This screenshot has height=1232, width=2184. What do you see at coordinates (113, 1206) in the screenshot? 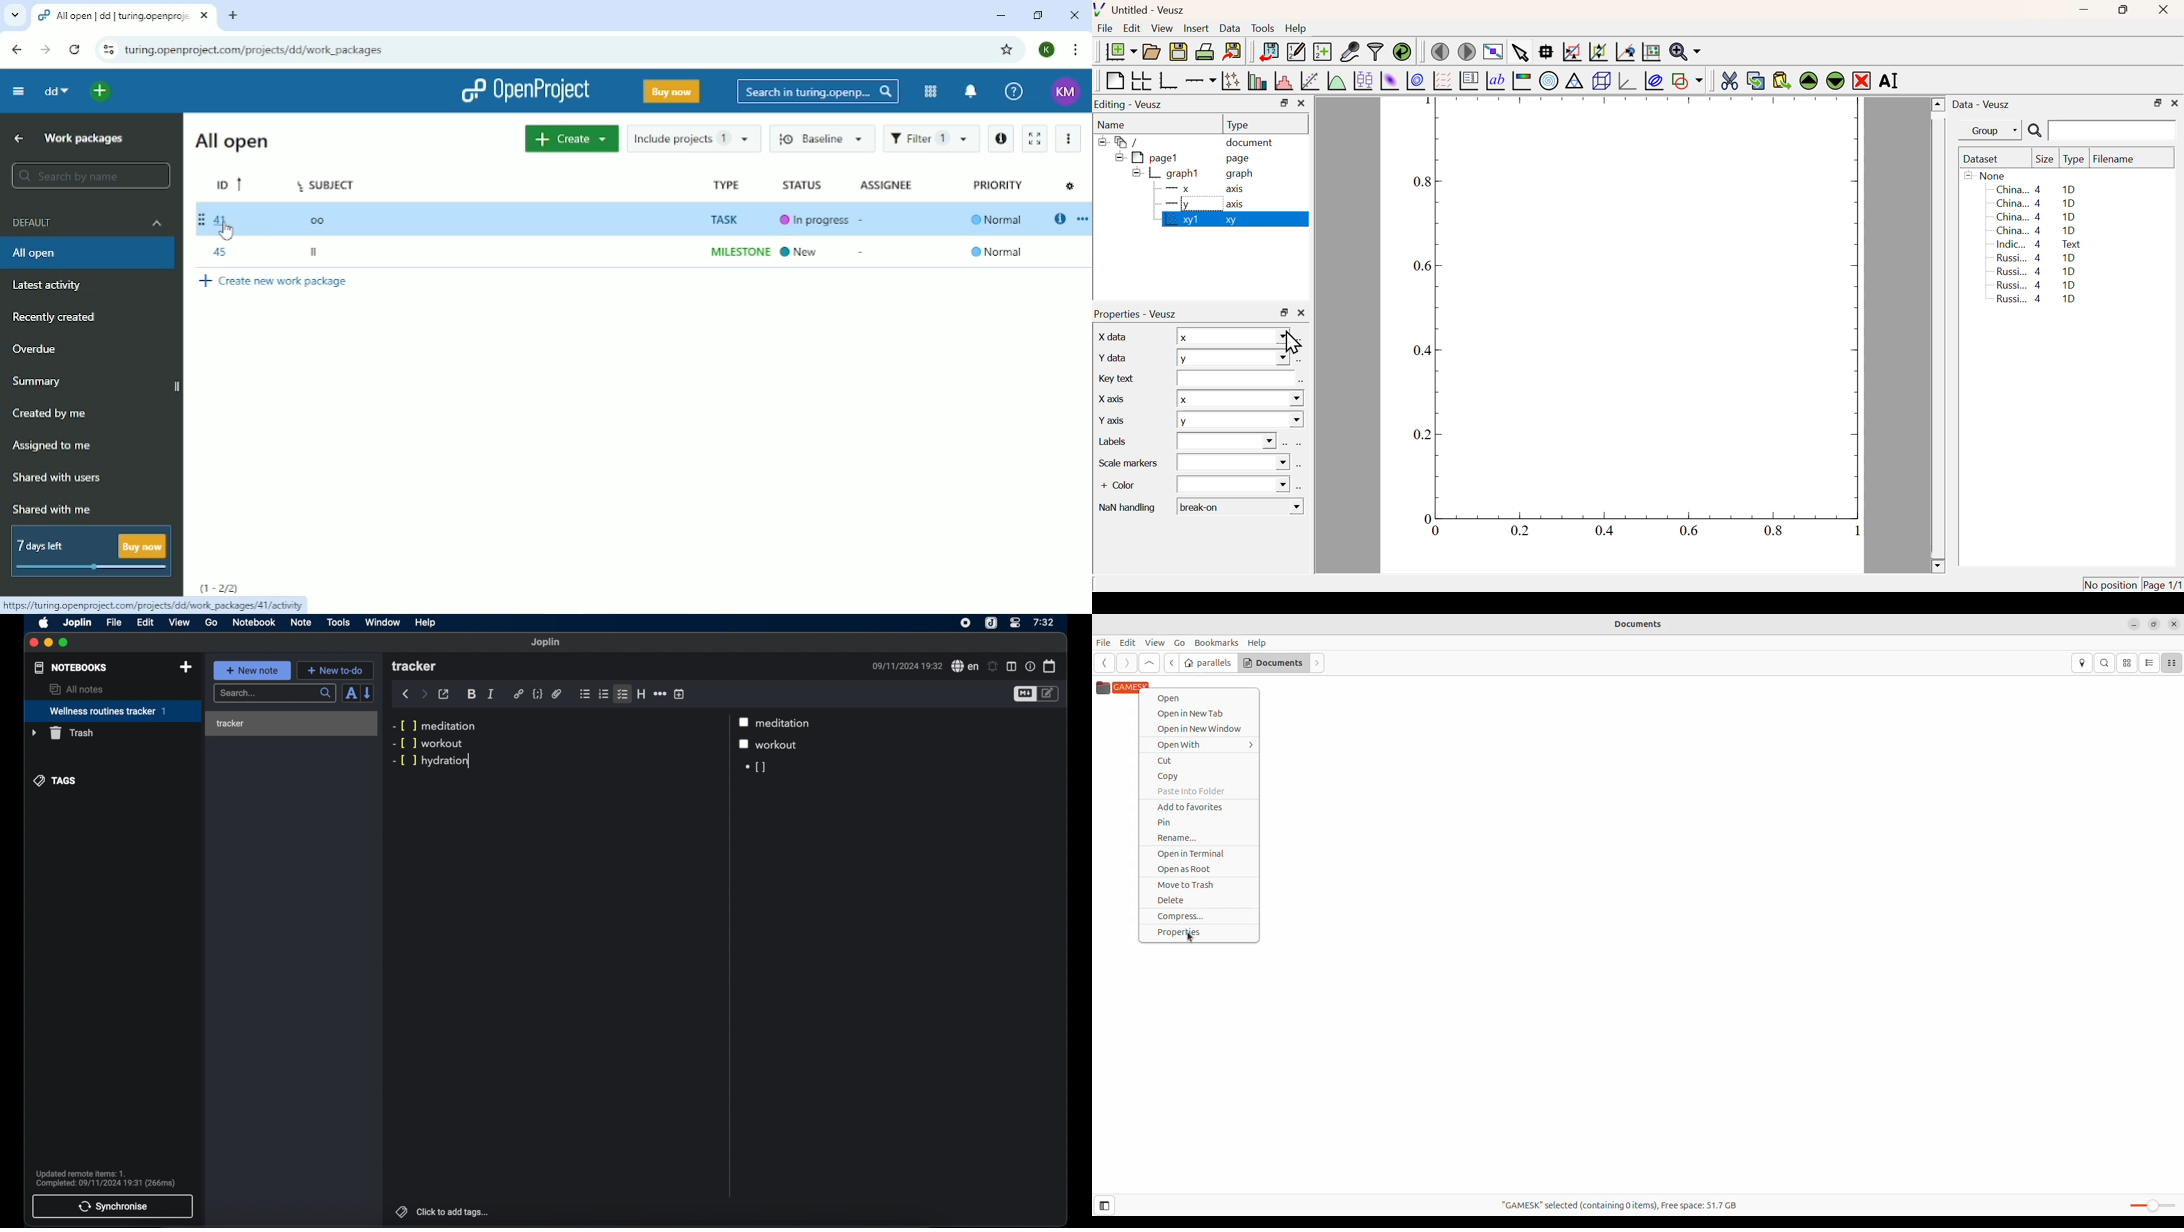
I see `synchronise` at bounding box center [113, 1206].